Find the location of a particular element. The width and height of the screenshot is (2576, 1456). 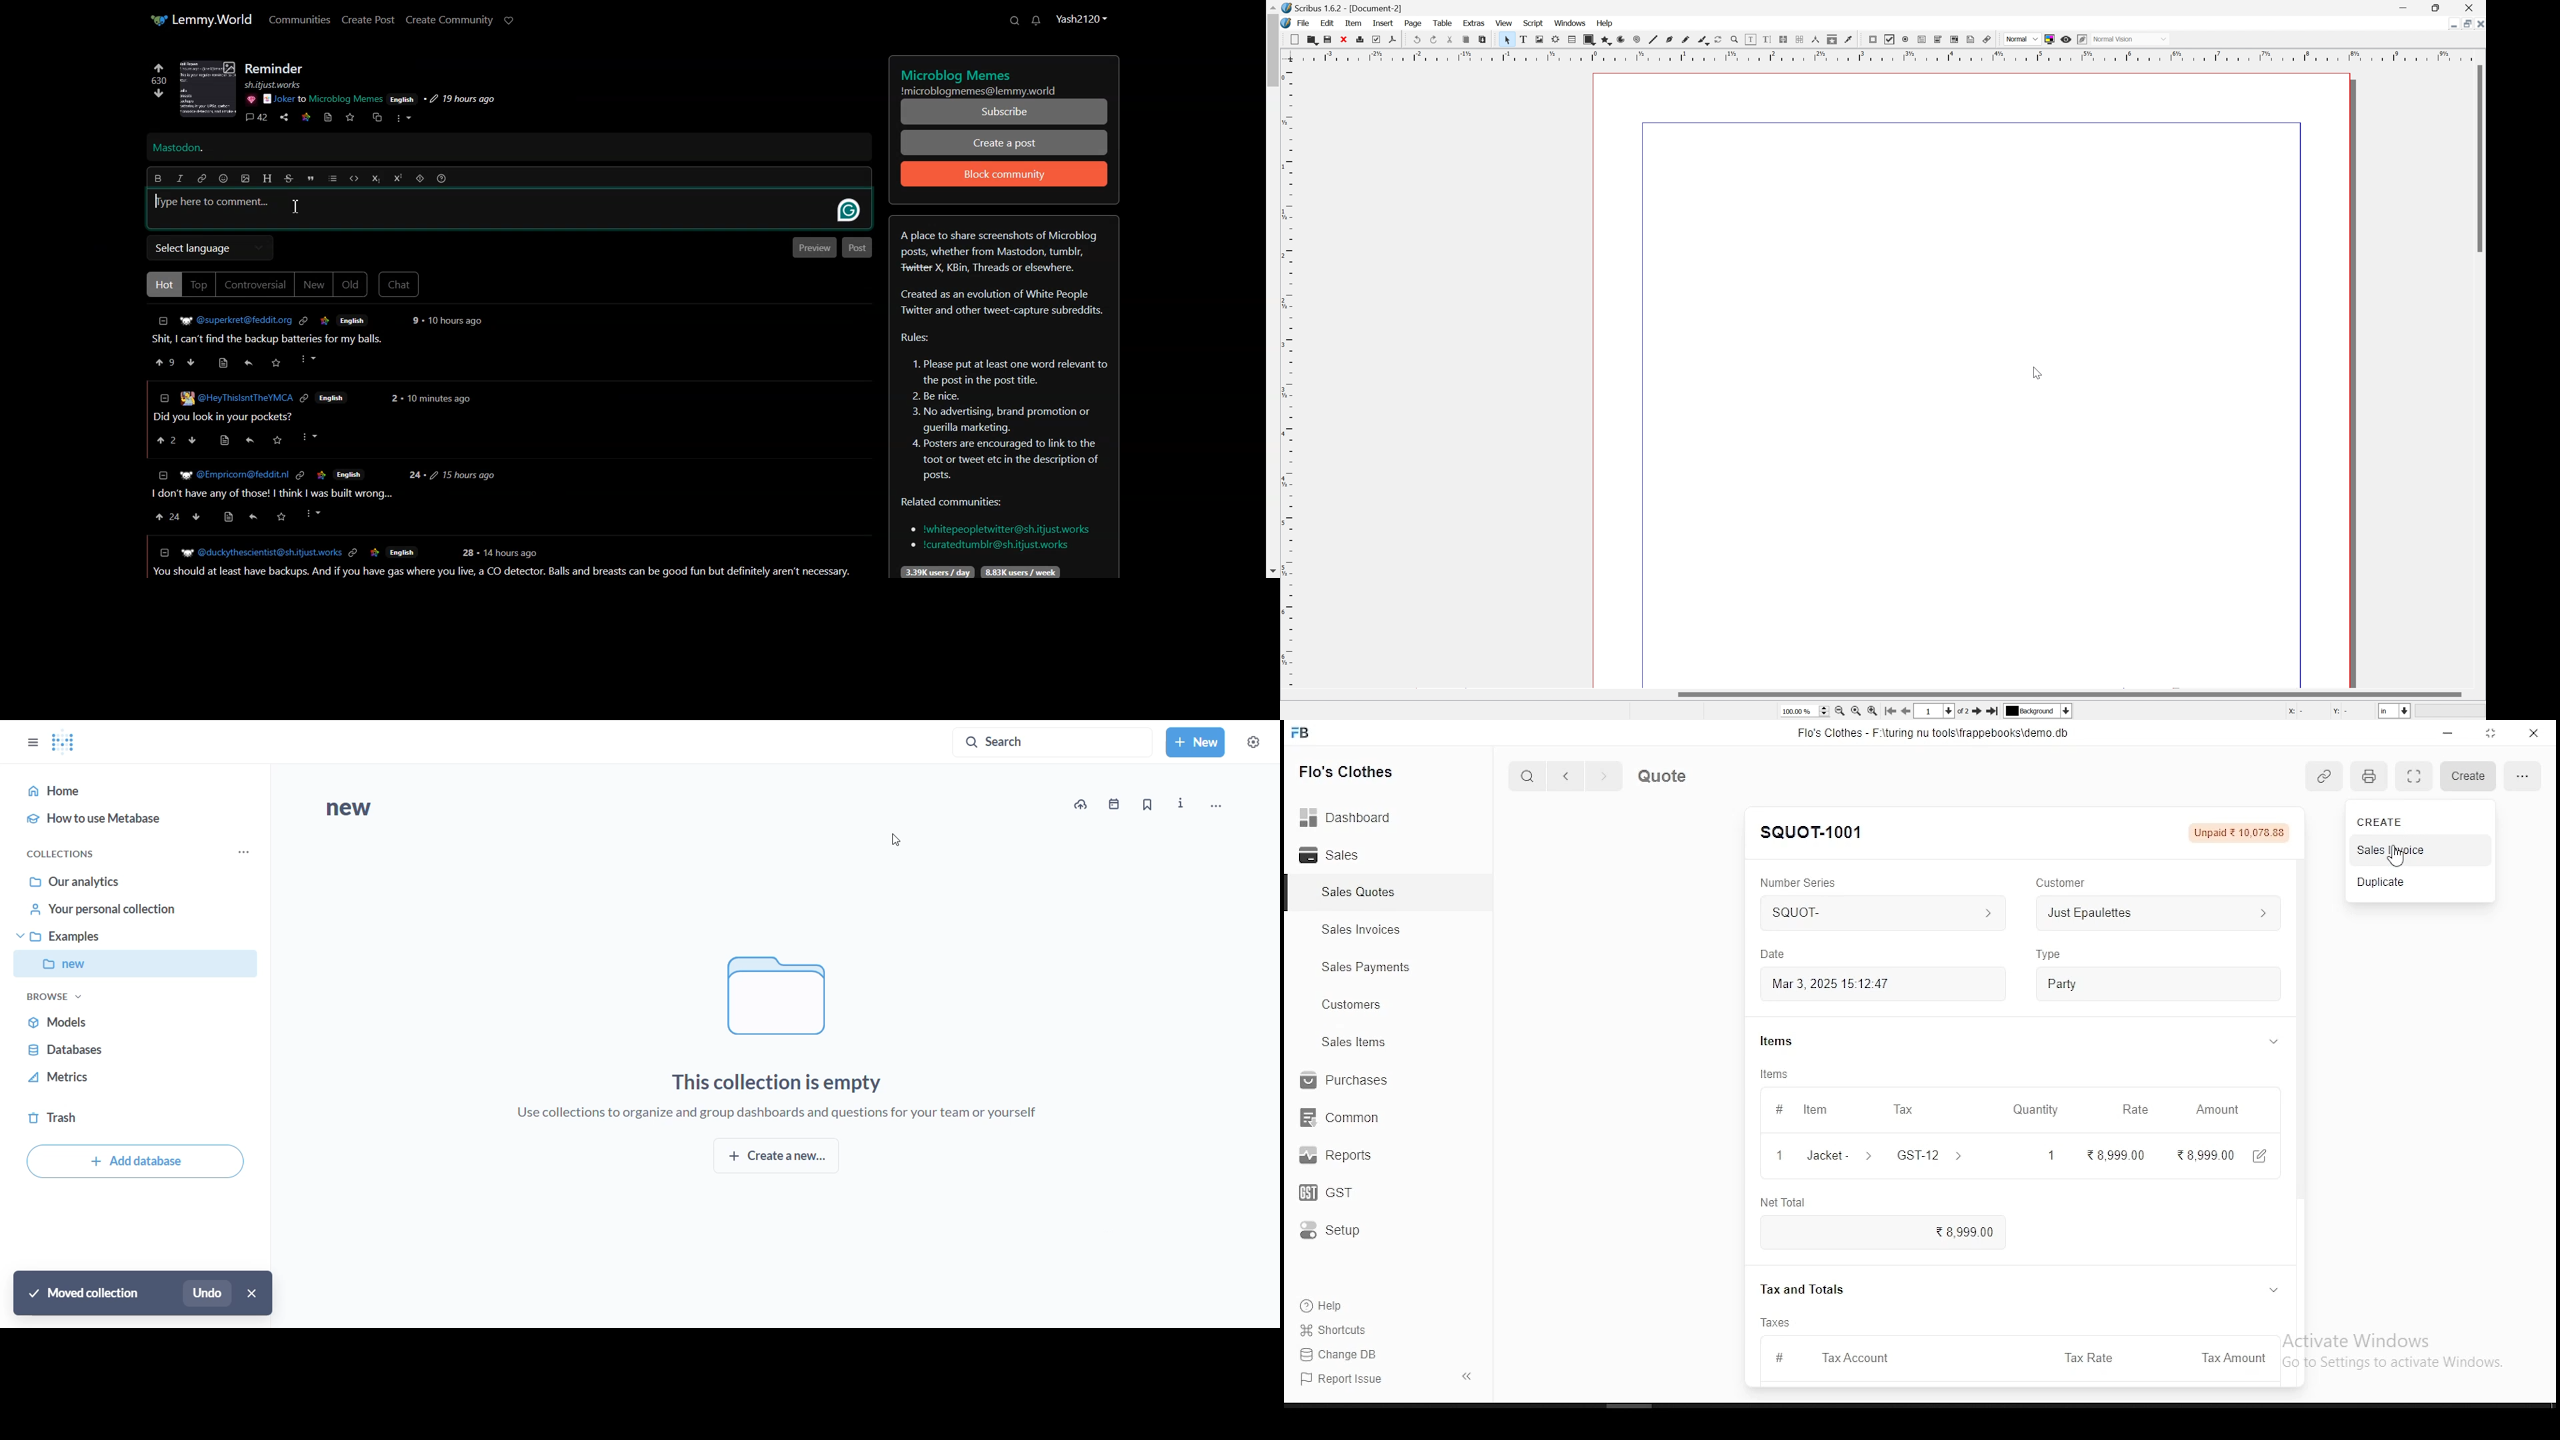

Unpaid 210,075.88 is located at coordinates (2244, 832).